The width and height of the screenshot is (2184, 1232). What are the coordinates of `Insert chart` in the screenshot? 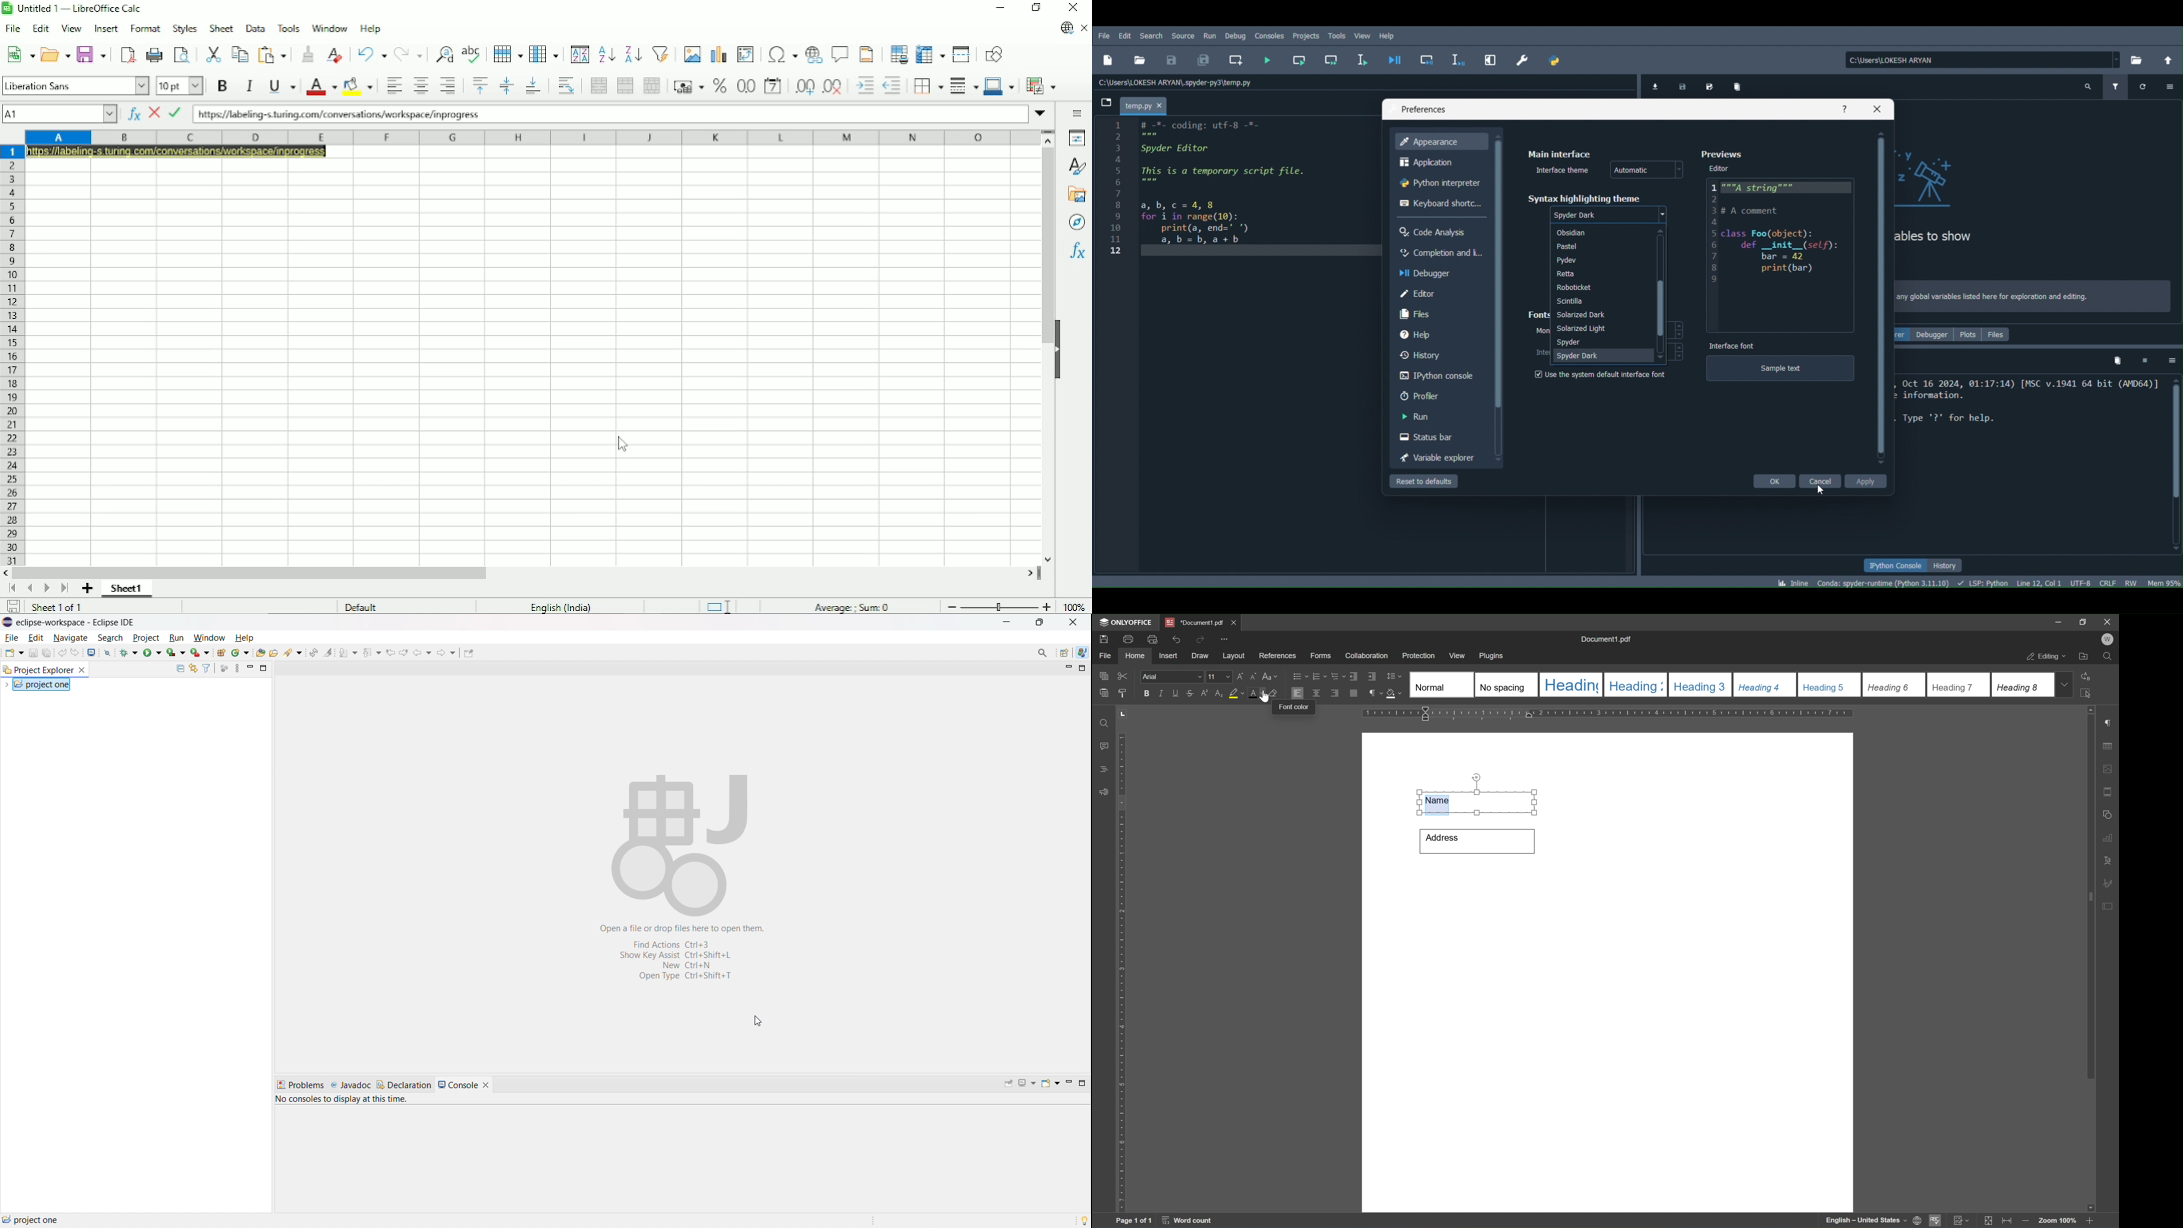 It's located at (718, 54).